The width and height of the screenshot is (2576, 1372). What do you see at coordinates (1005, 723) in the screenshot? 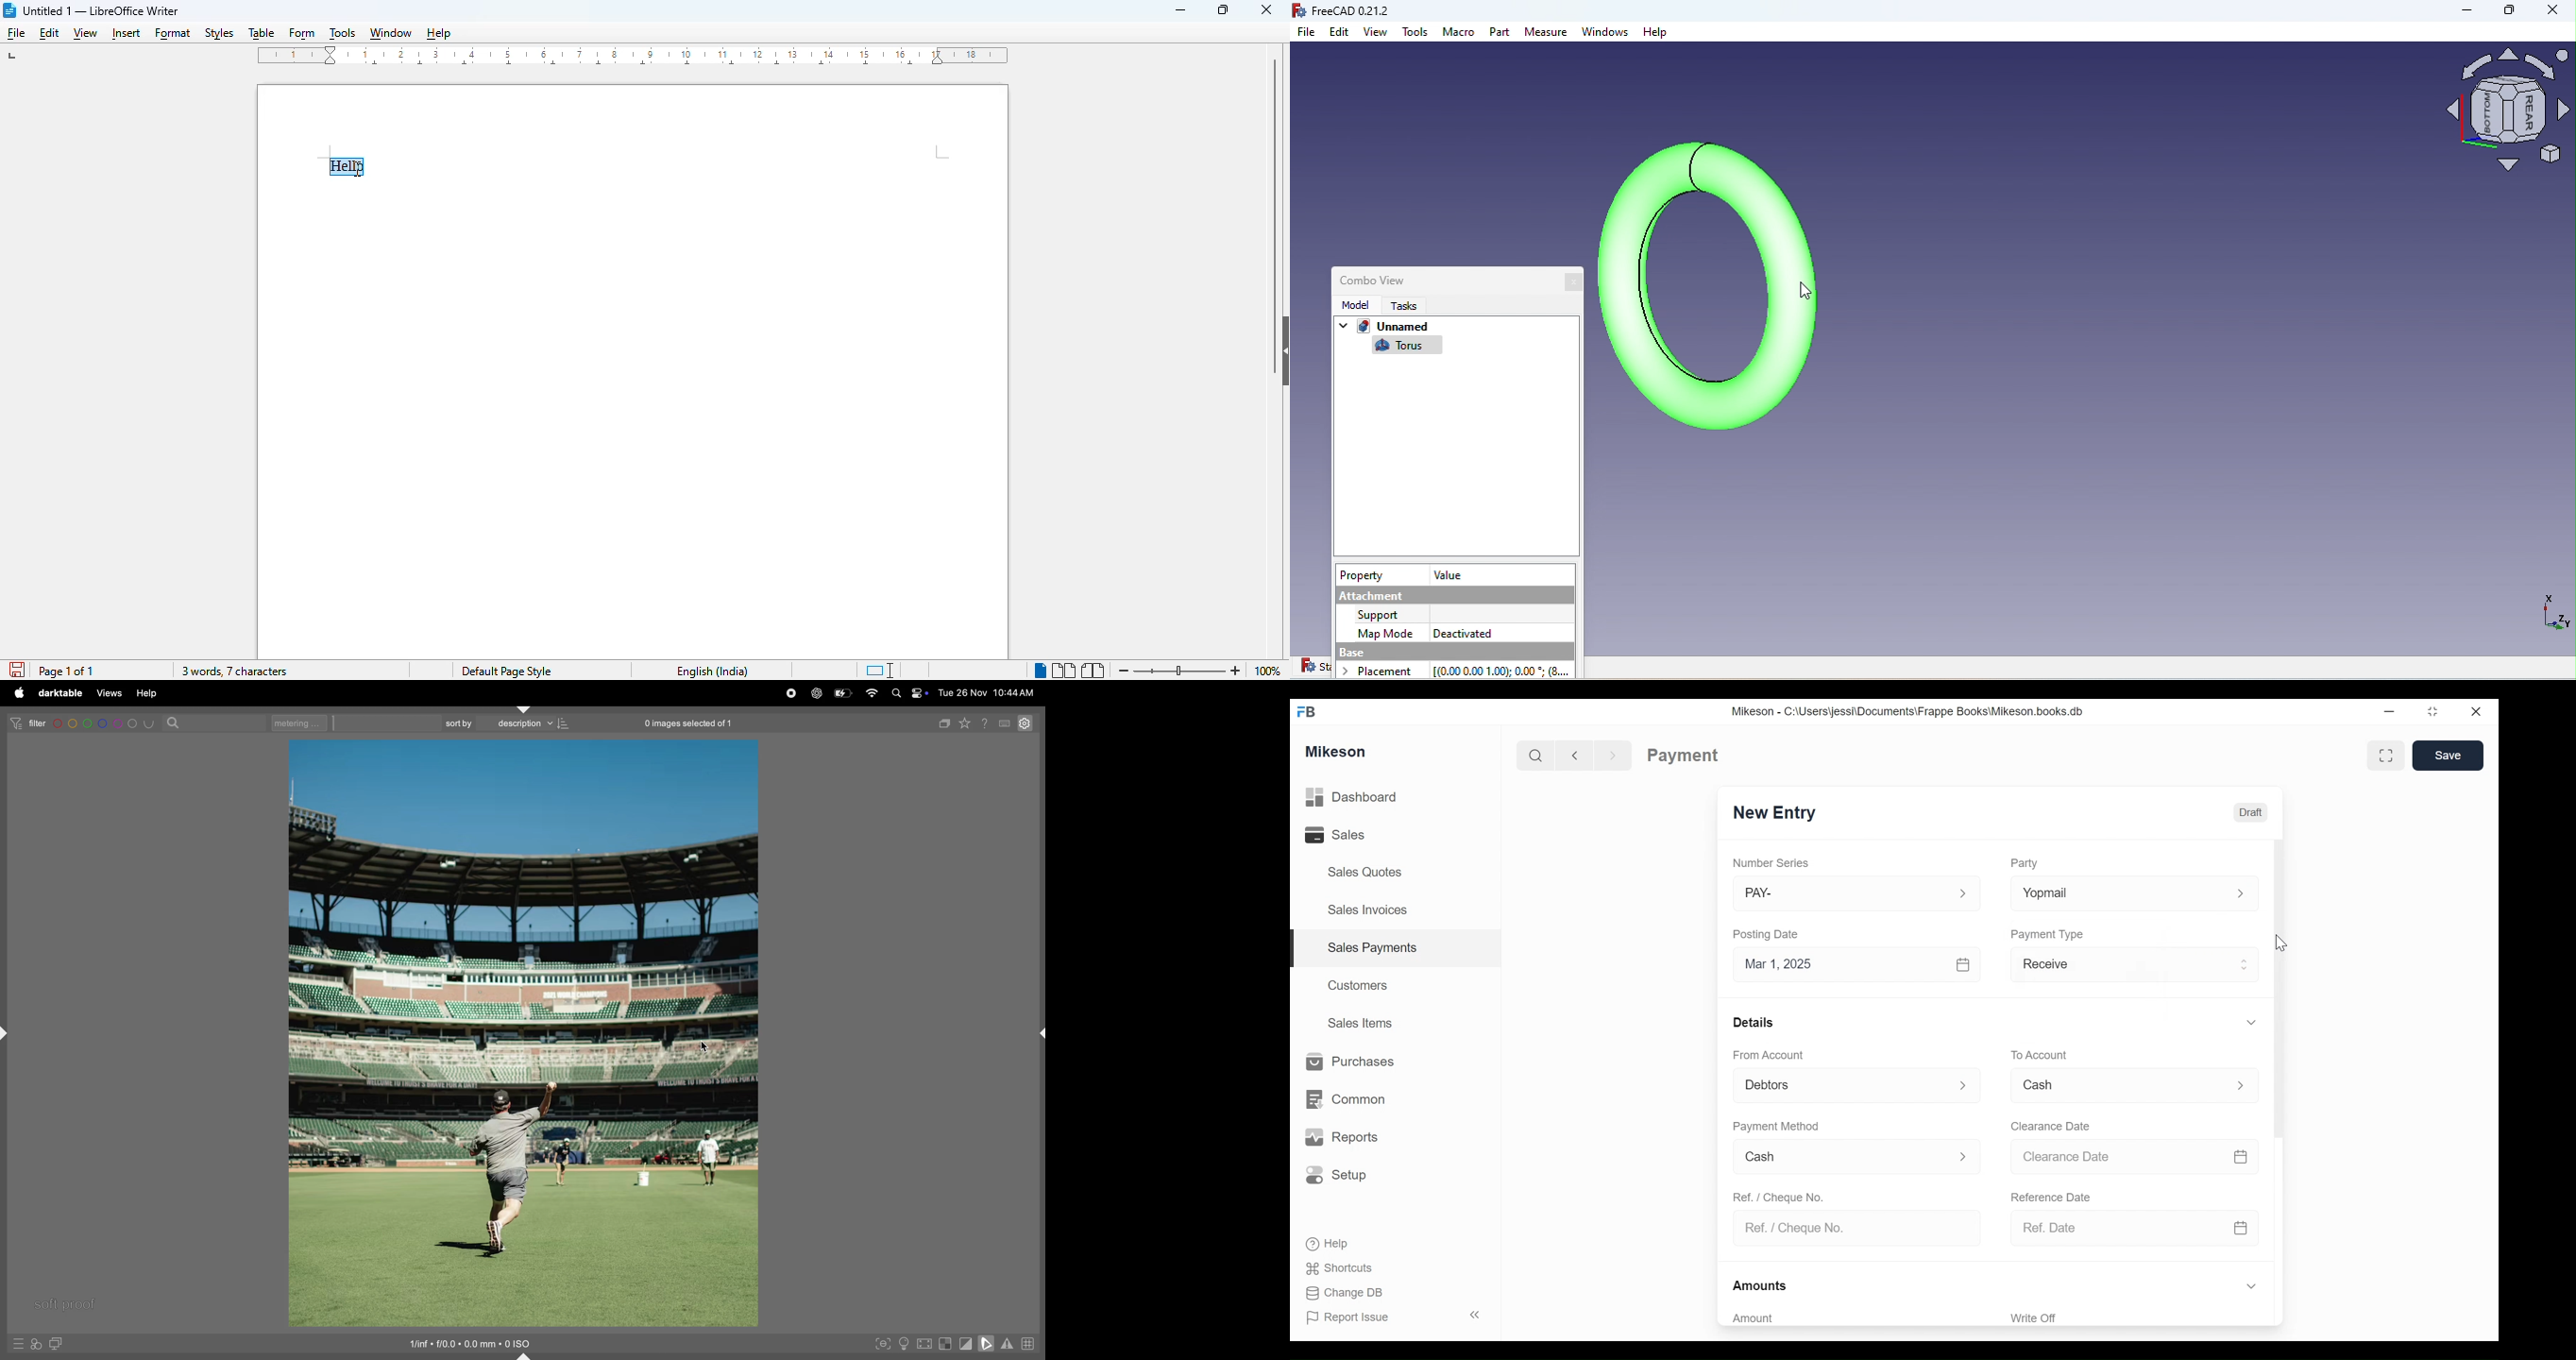
I see `key board` at bounding box center [1005, 723].